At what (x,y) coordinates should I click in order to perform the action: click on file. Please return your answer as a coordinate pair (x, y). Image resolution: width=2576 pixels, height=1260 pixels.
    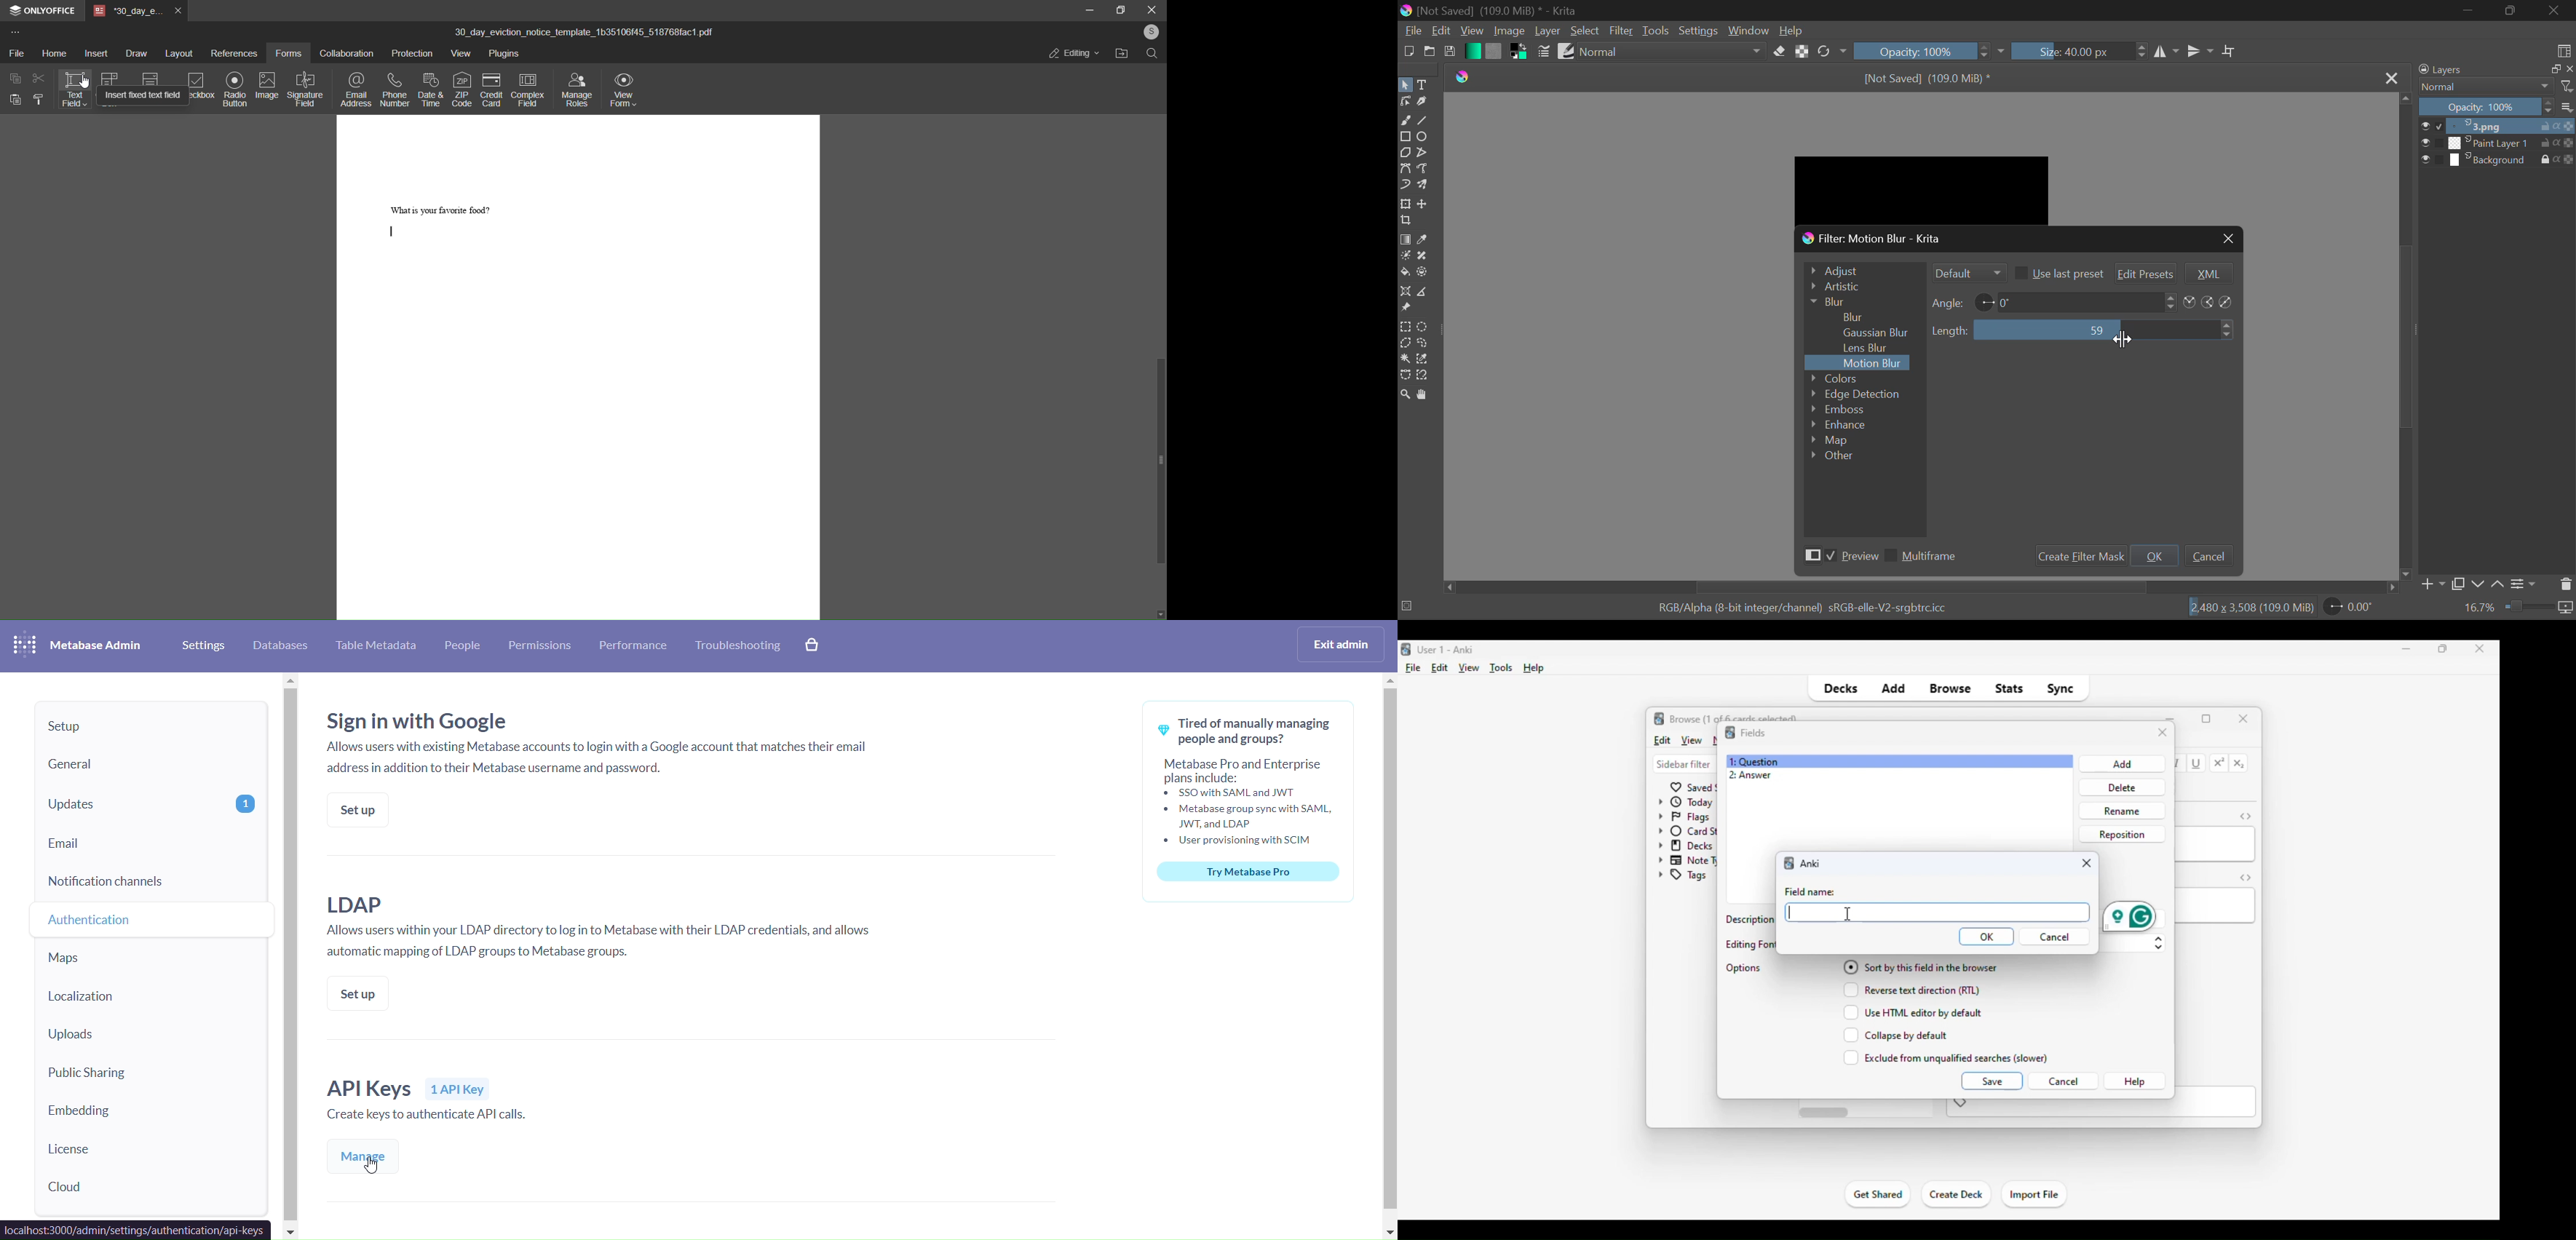
    Looking at the image, I should click on (1414, 668).